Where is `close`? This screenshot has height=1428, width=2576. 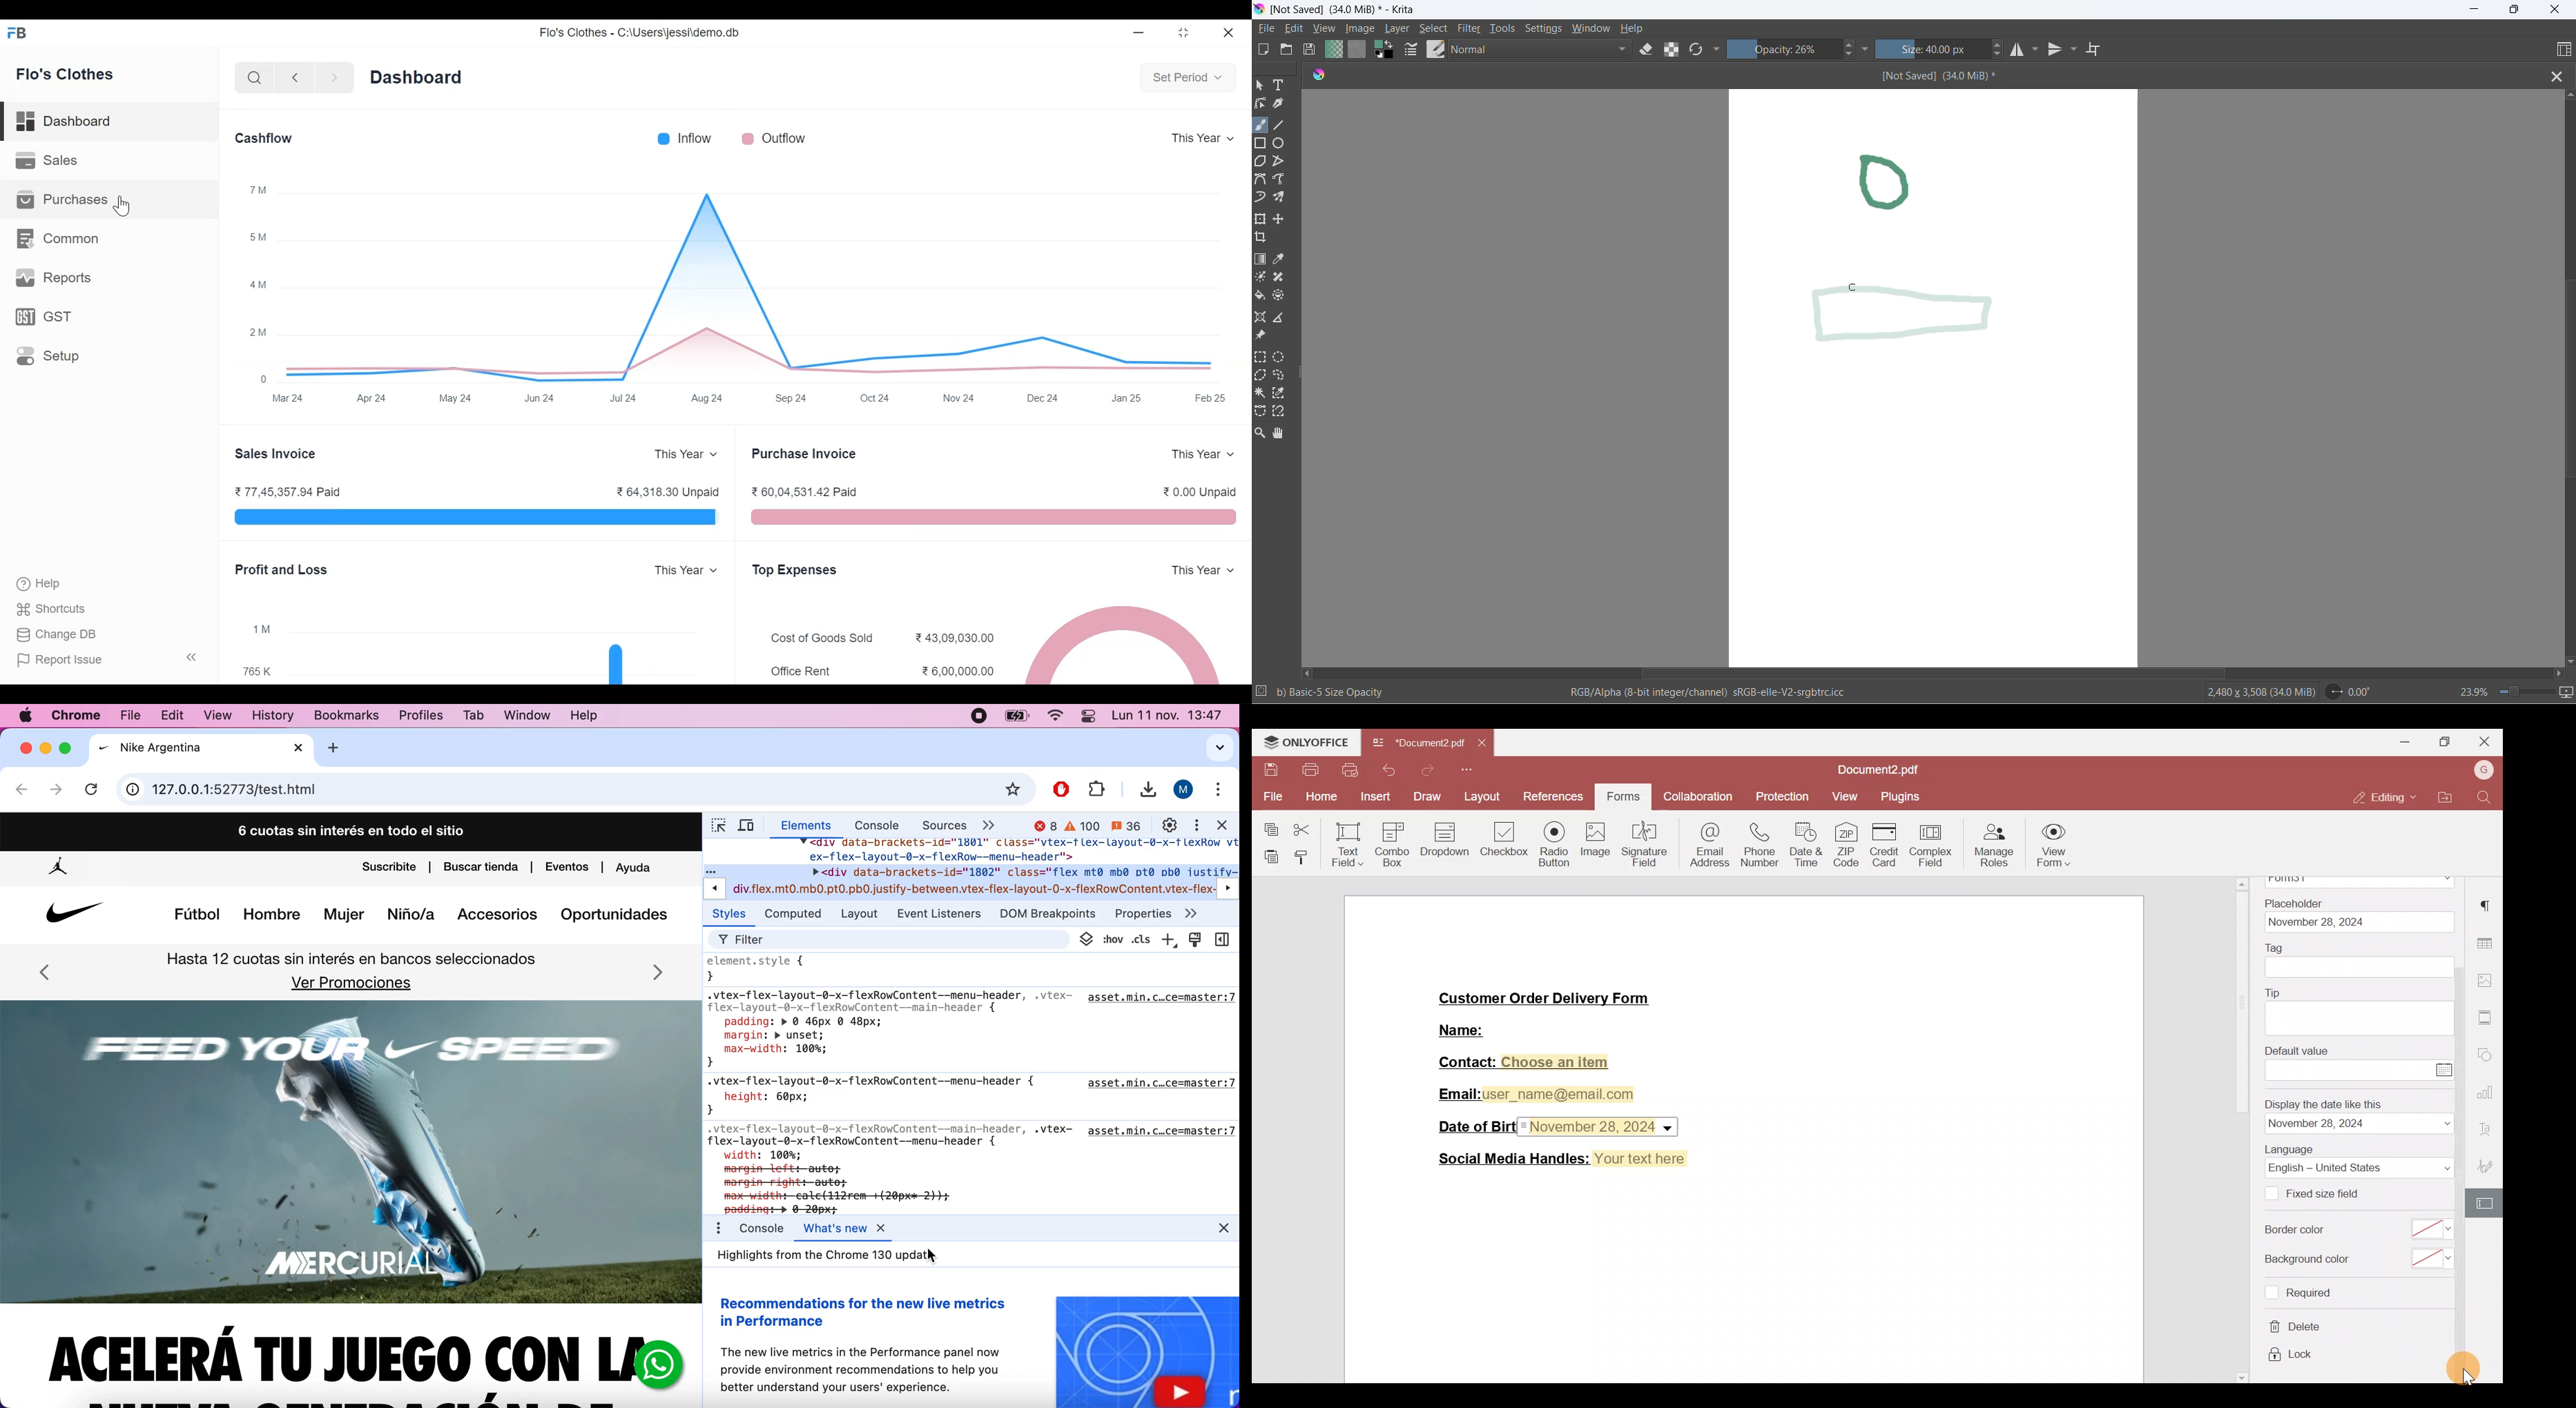
close is located at coordinates (1226, 827).